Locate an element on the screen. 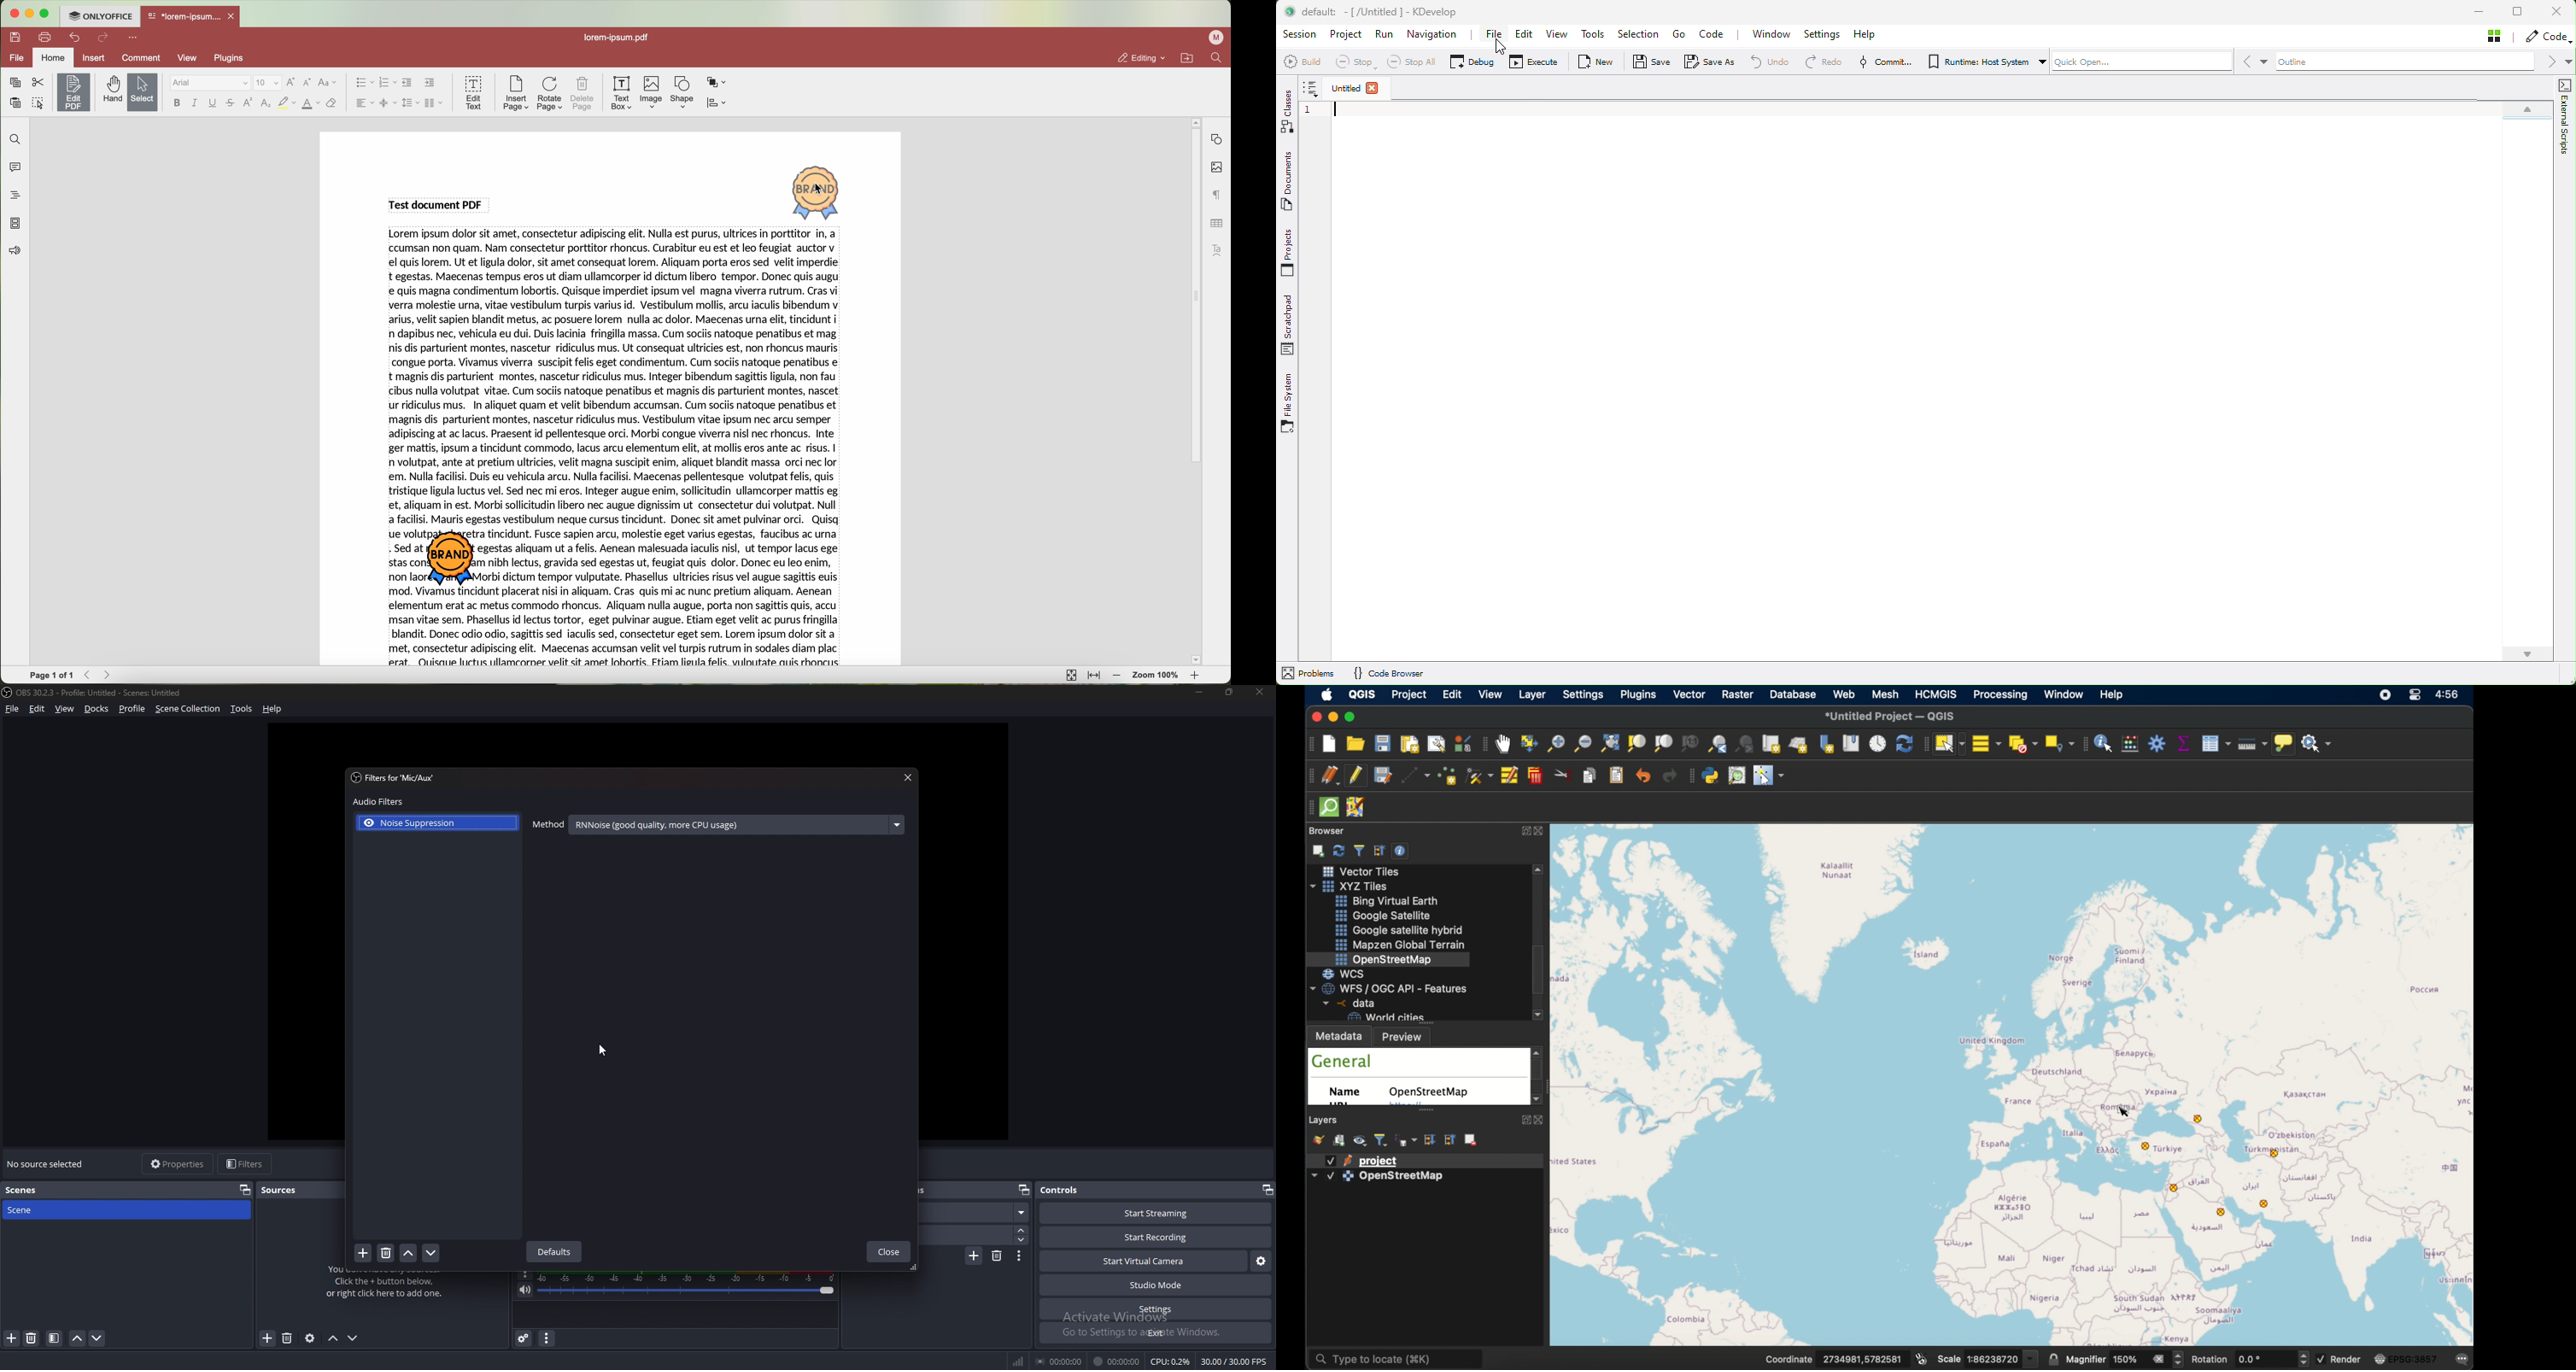  add transition is located at coordinates (973, 1257).